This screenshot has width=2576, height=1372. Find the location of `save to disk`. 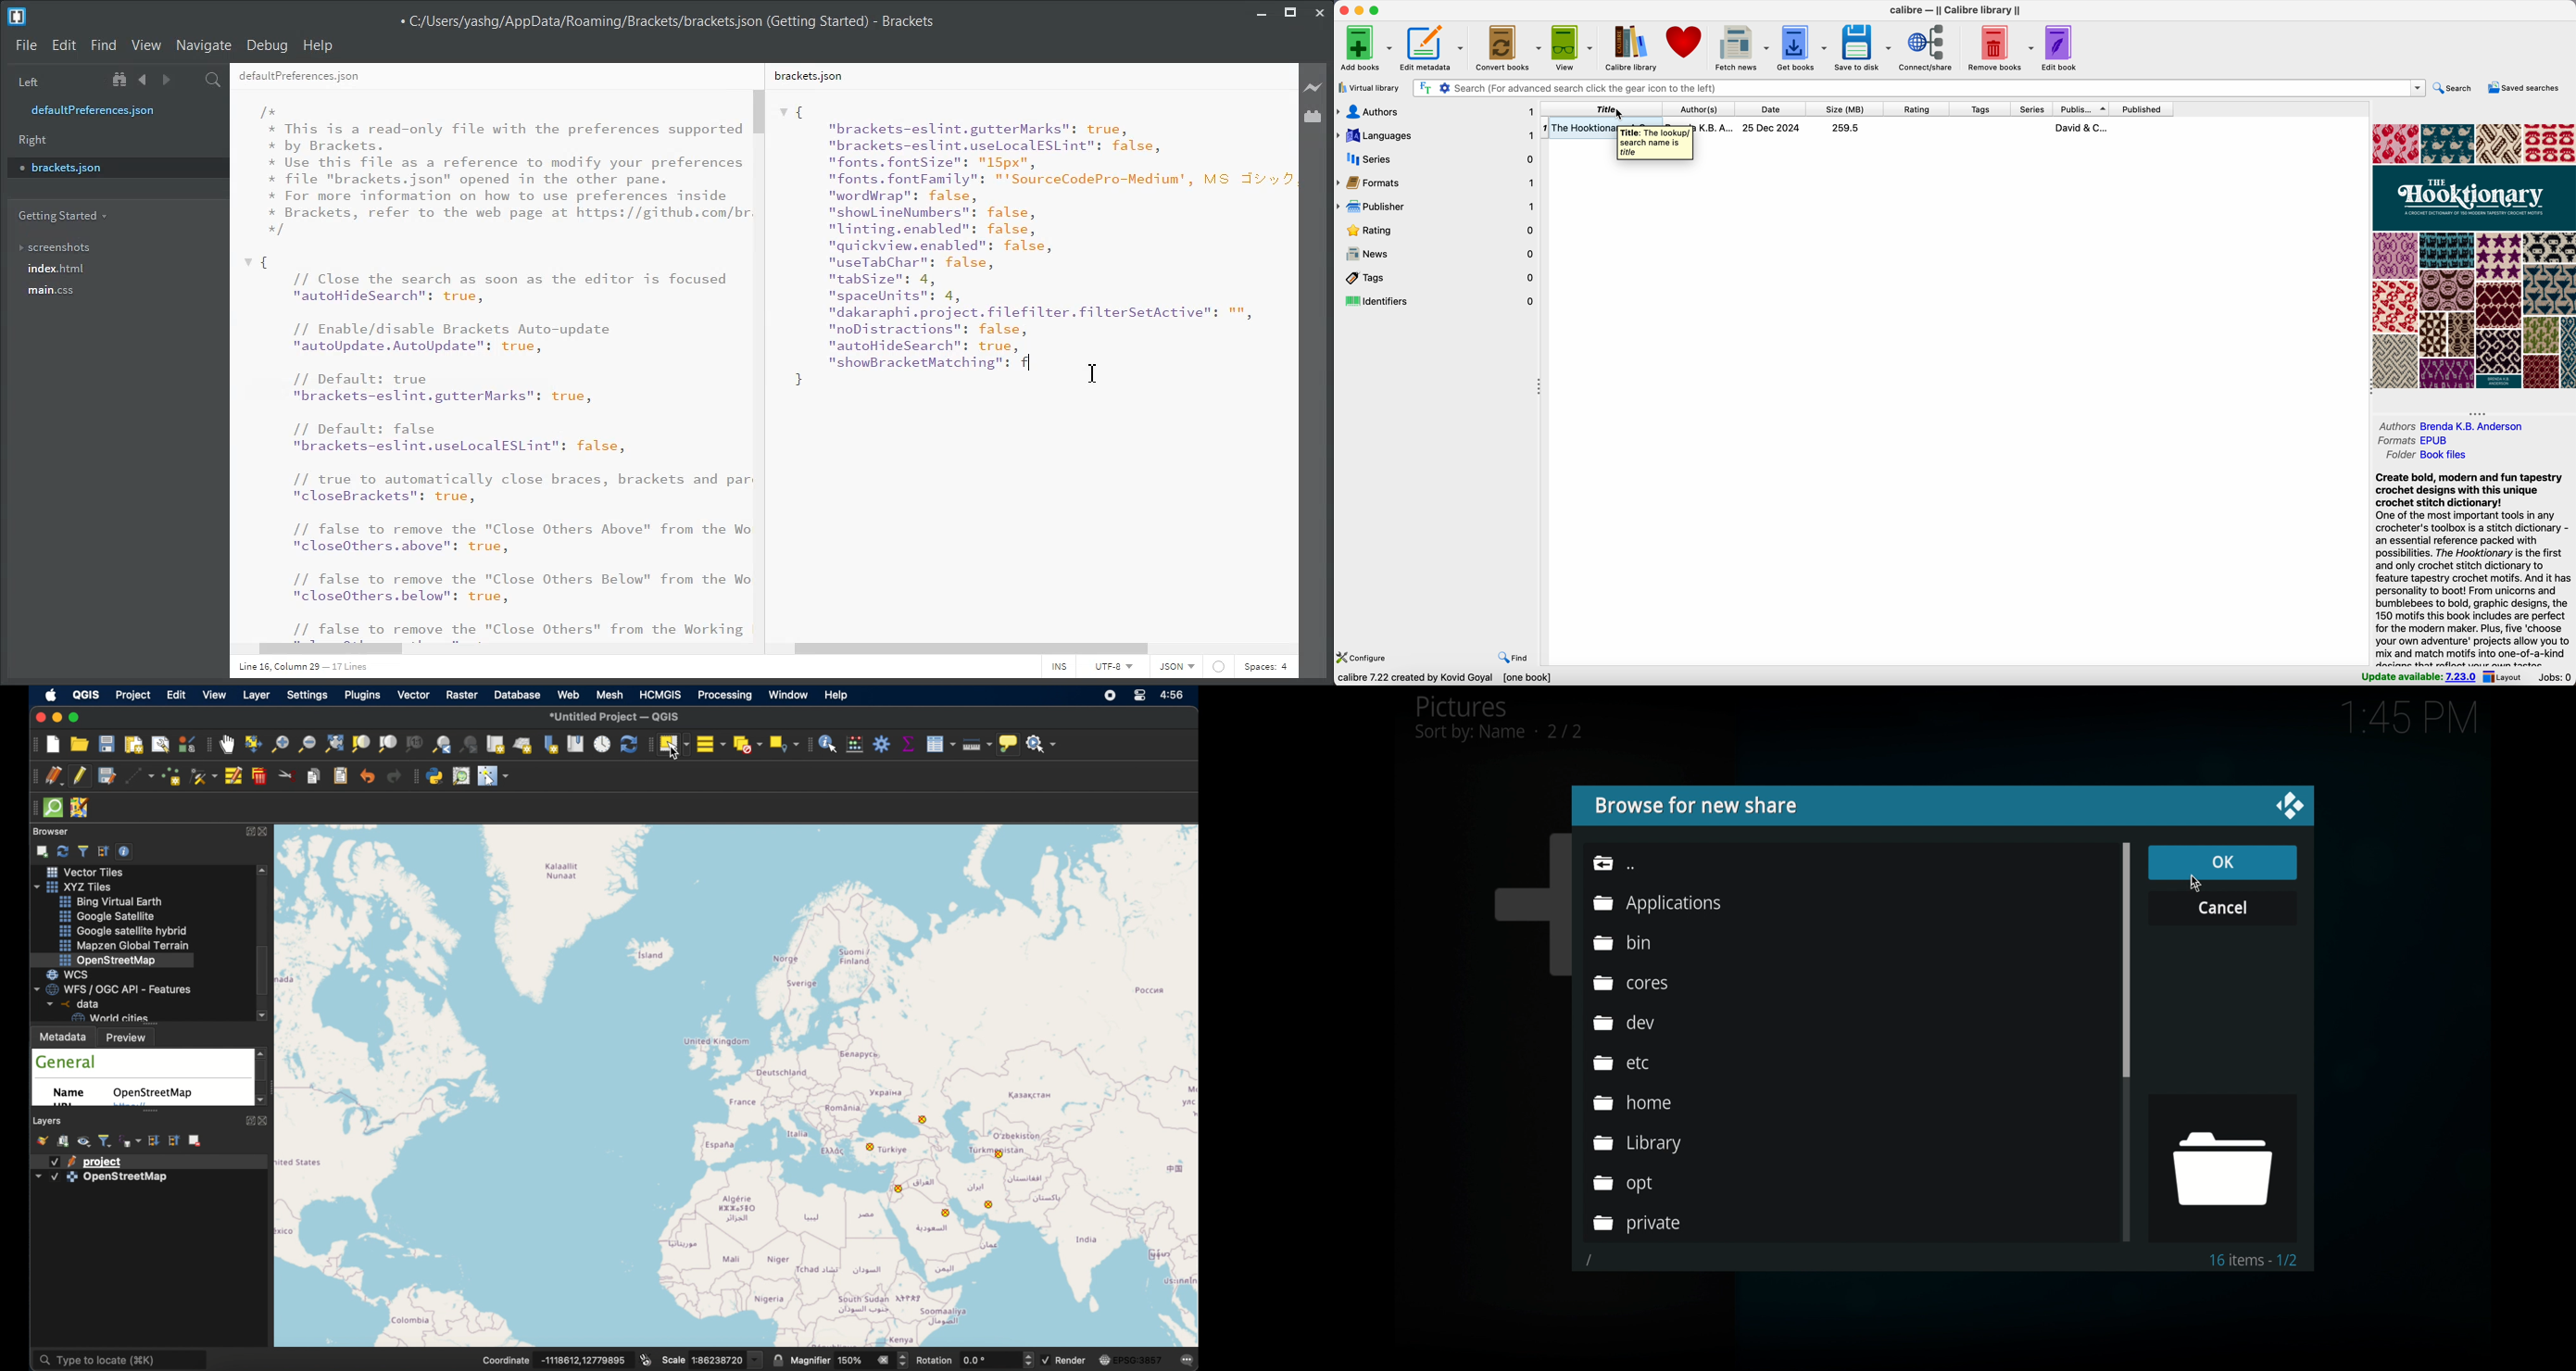

save to disk is located at coordinates (1863, 48).